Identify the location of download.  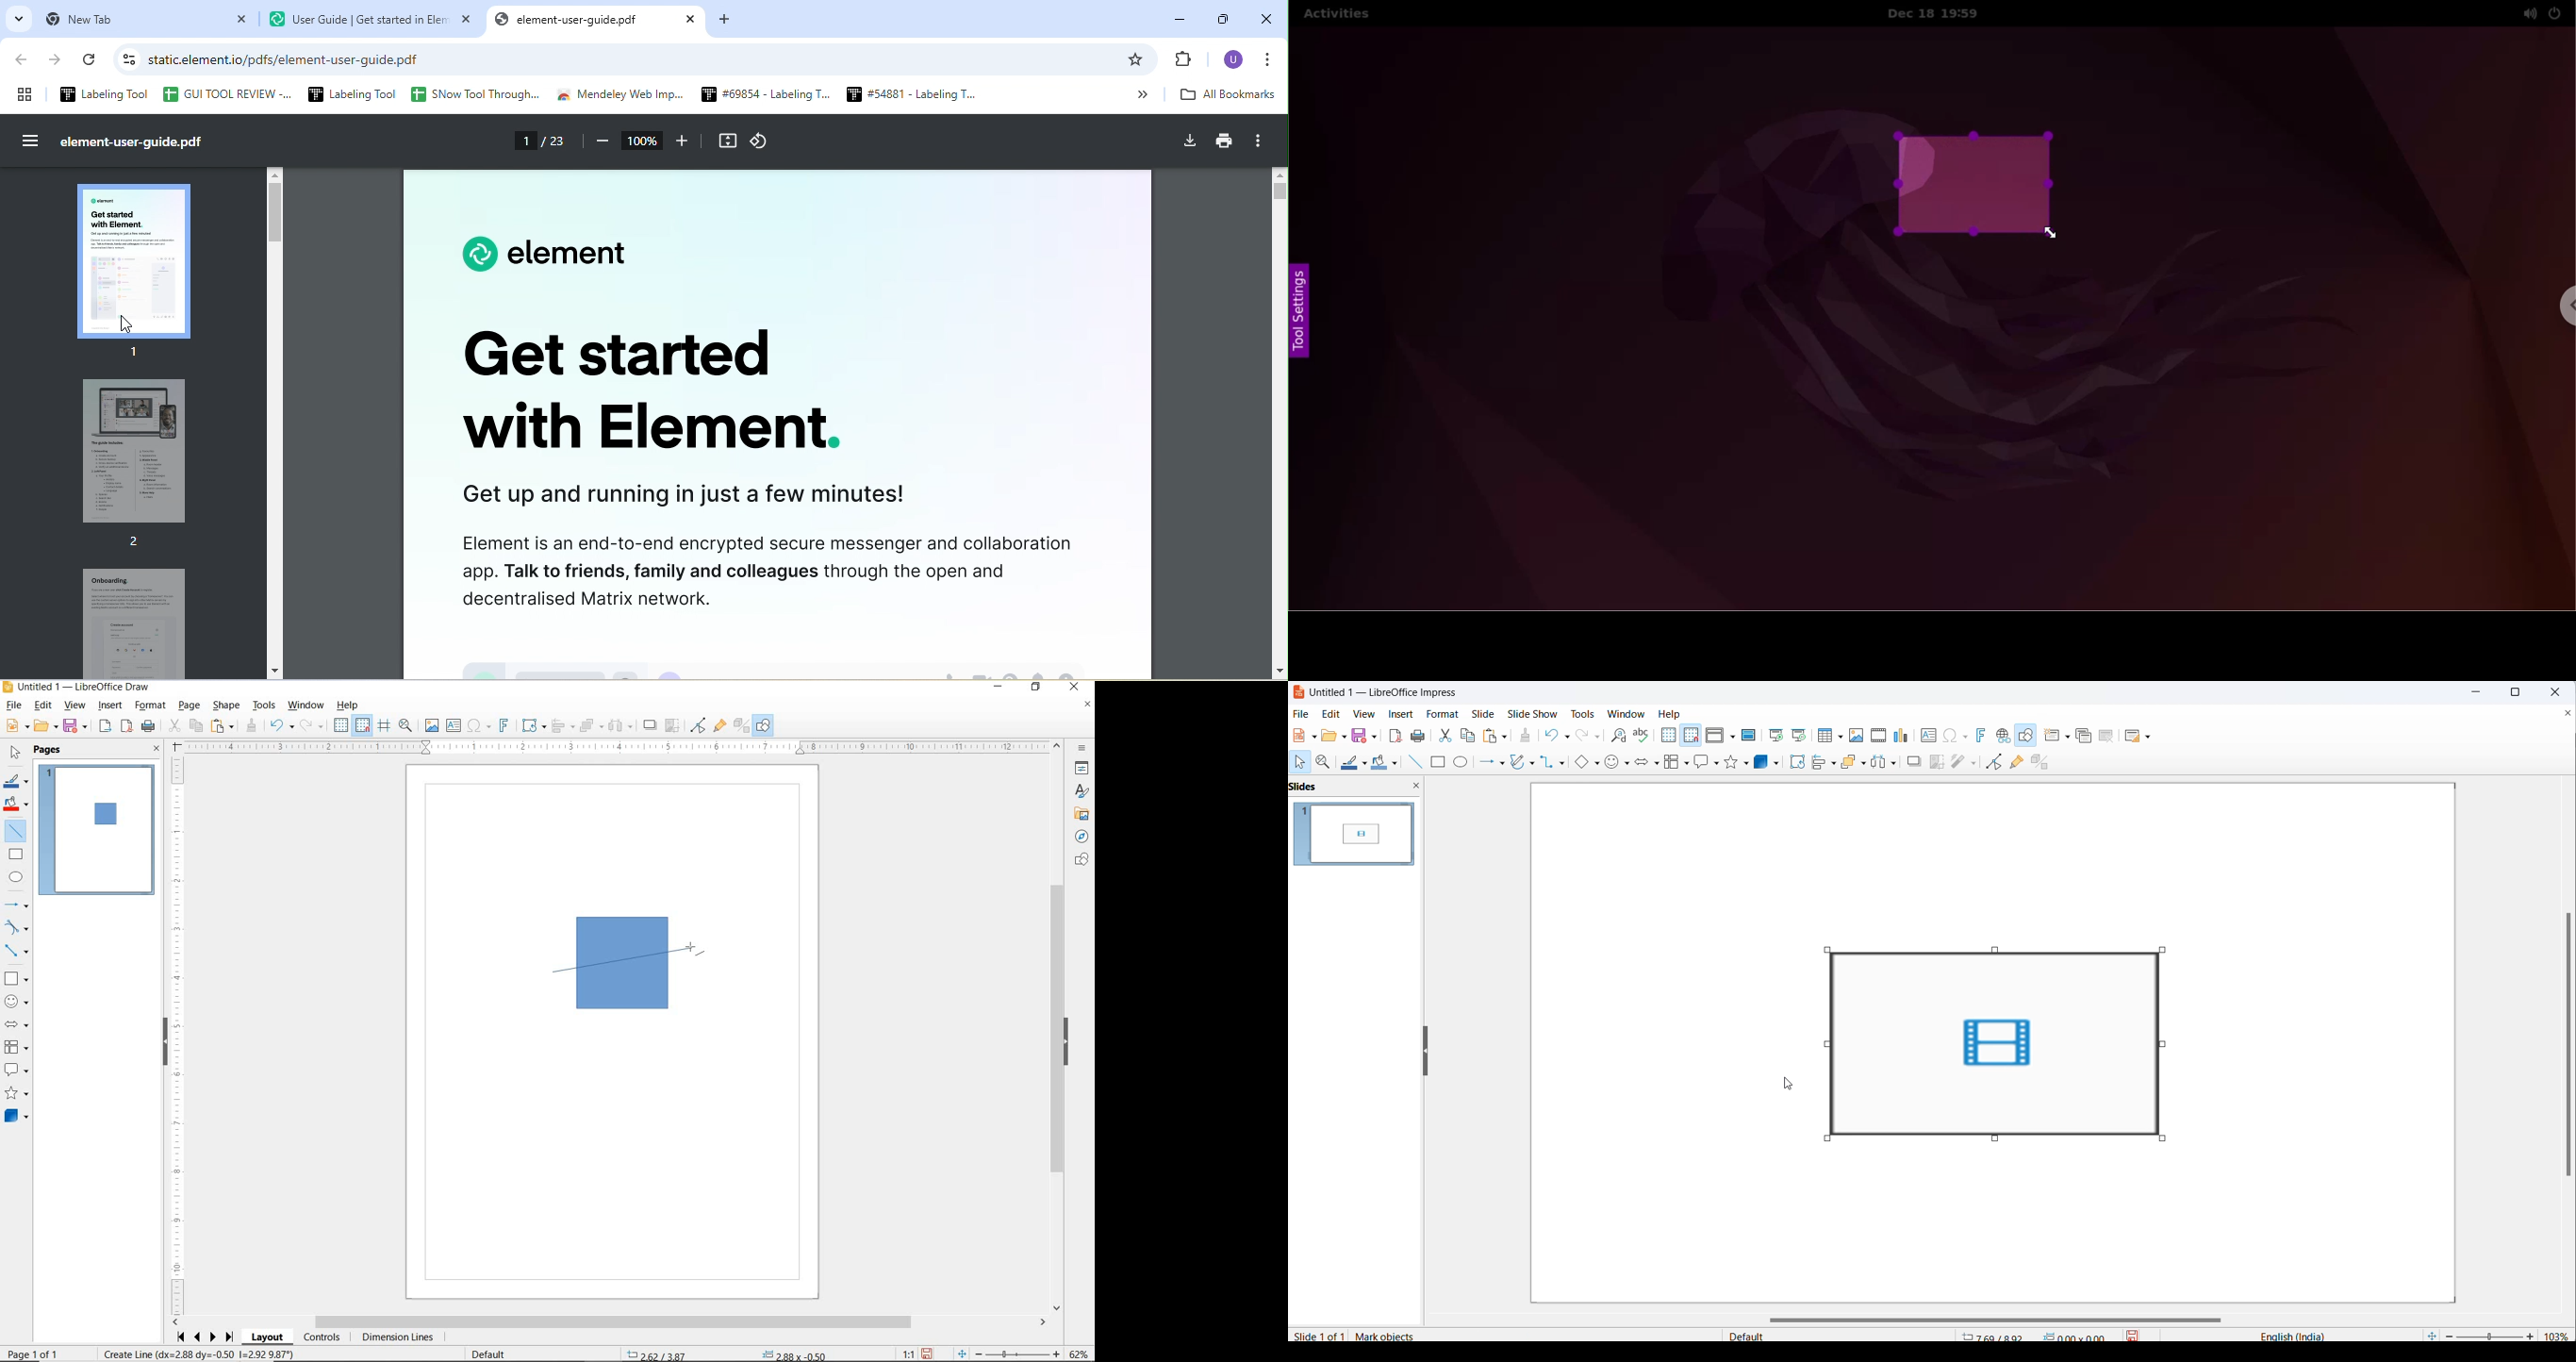
(1188, 141).